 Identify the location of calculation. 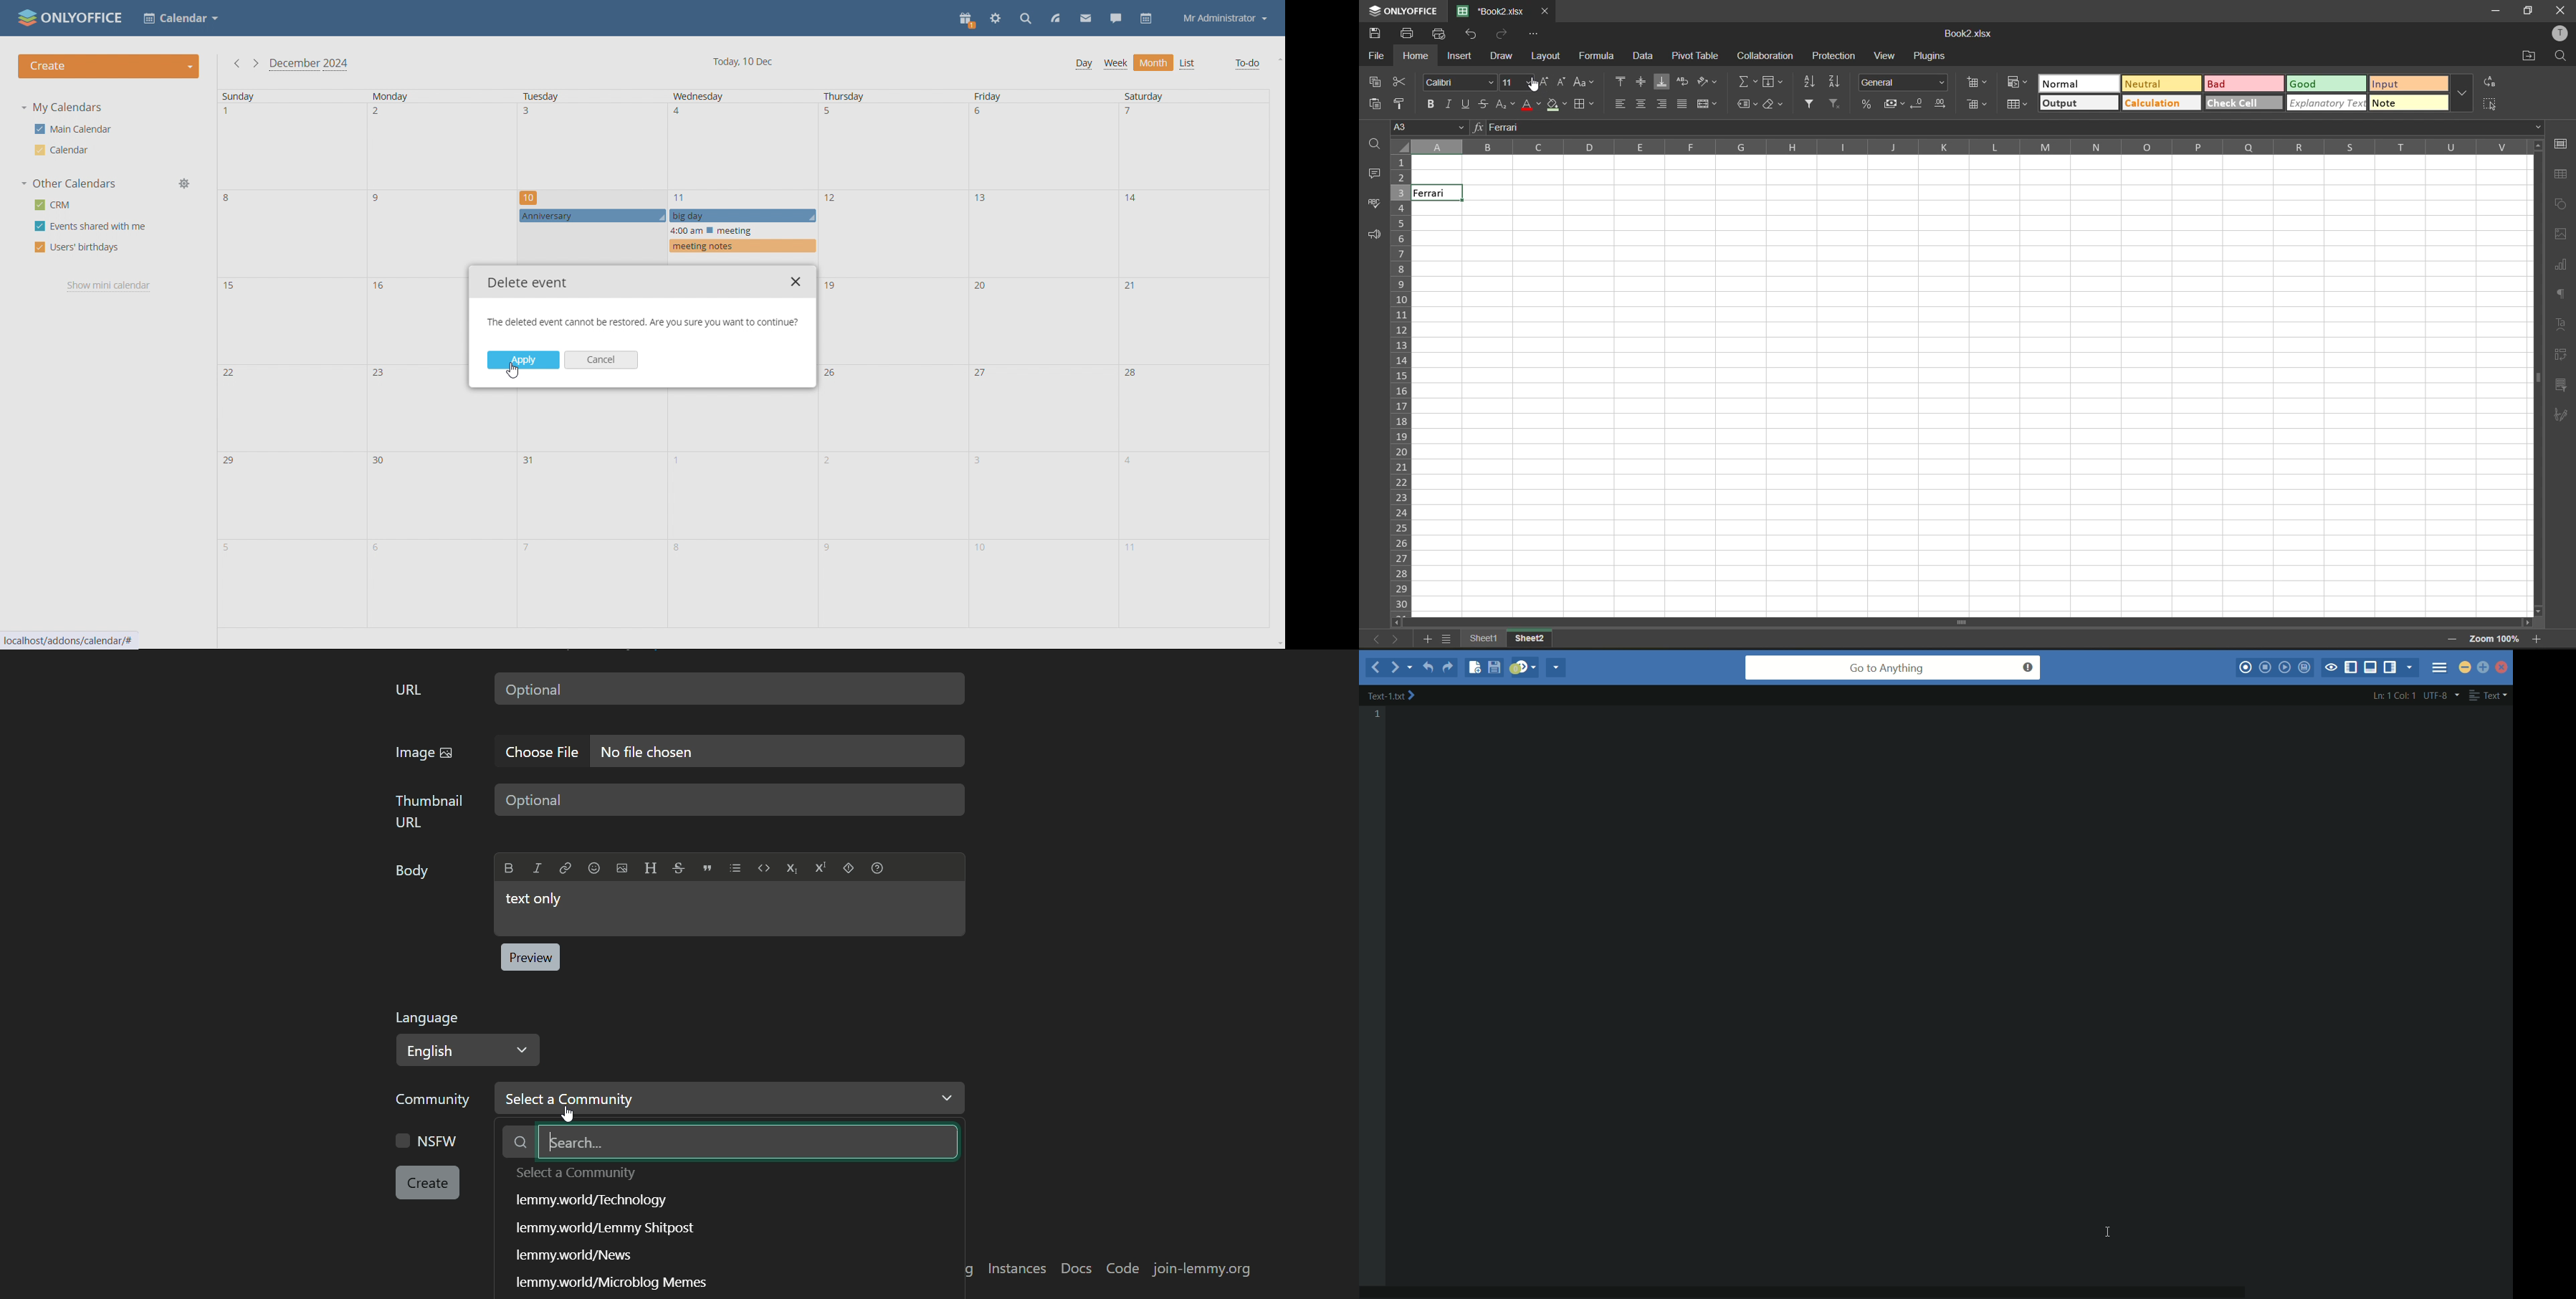
(2161, 103).